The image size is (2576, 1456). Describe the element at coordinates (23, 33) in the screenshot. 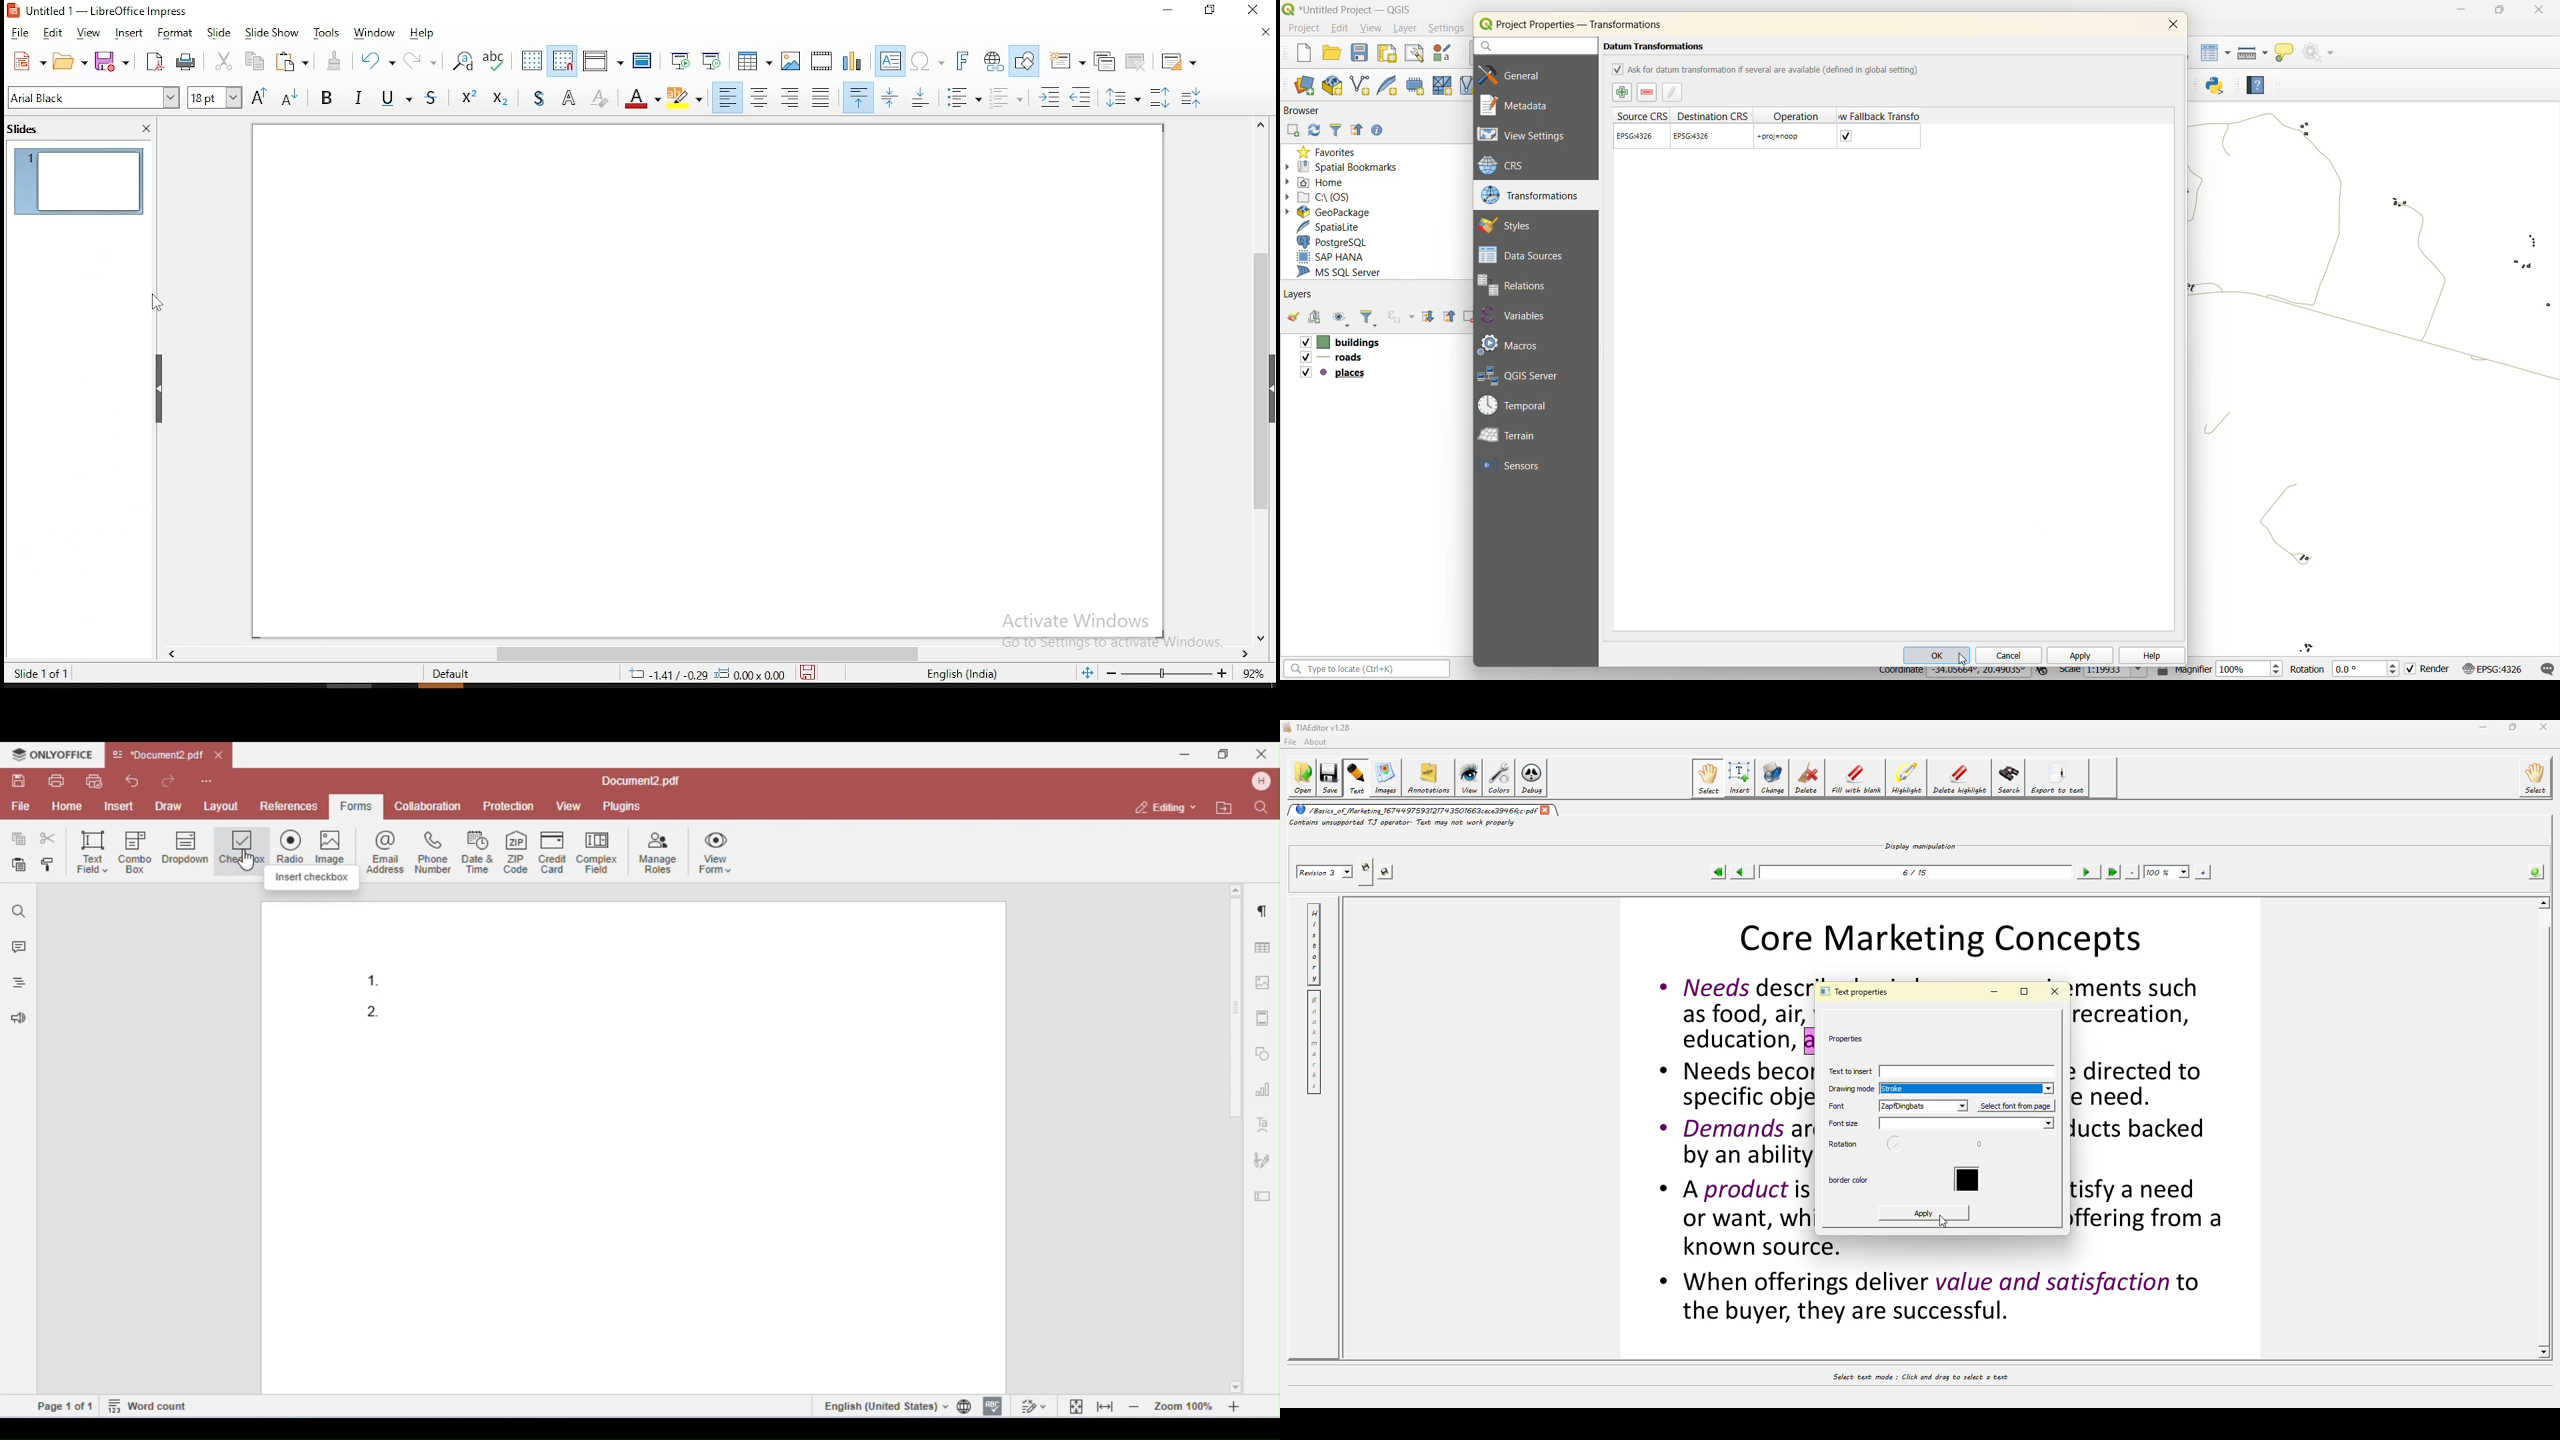

I see `file` at that location.